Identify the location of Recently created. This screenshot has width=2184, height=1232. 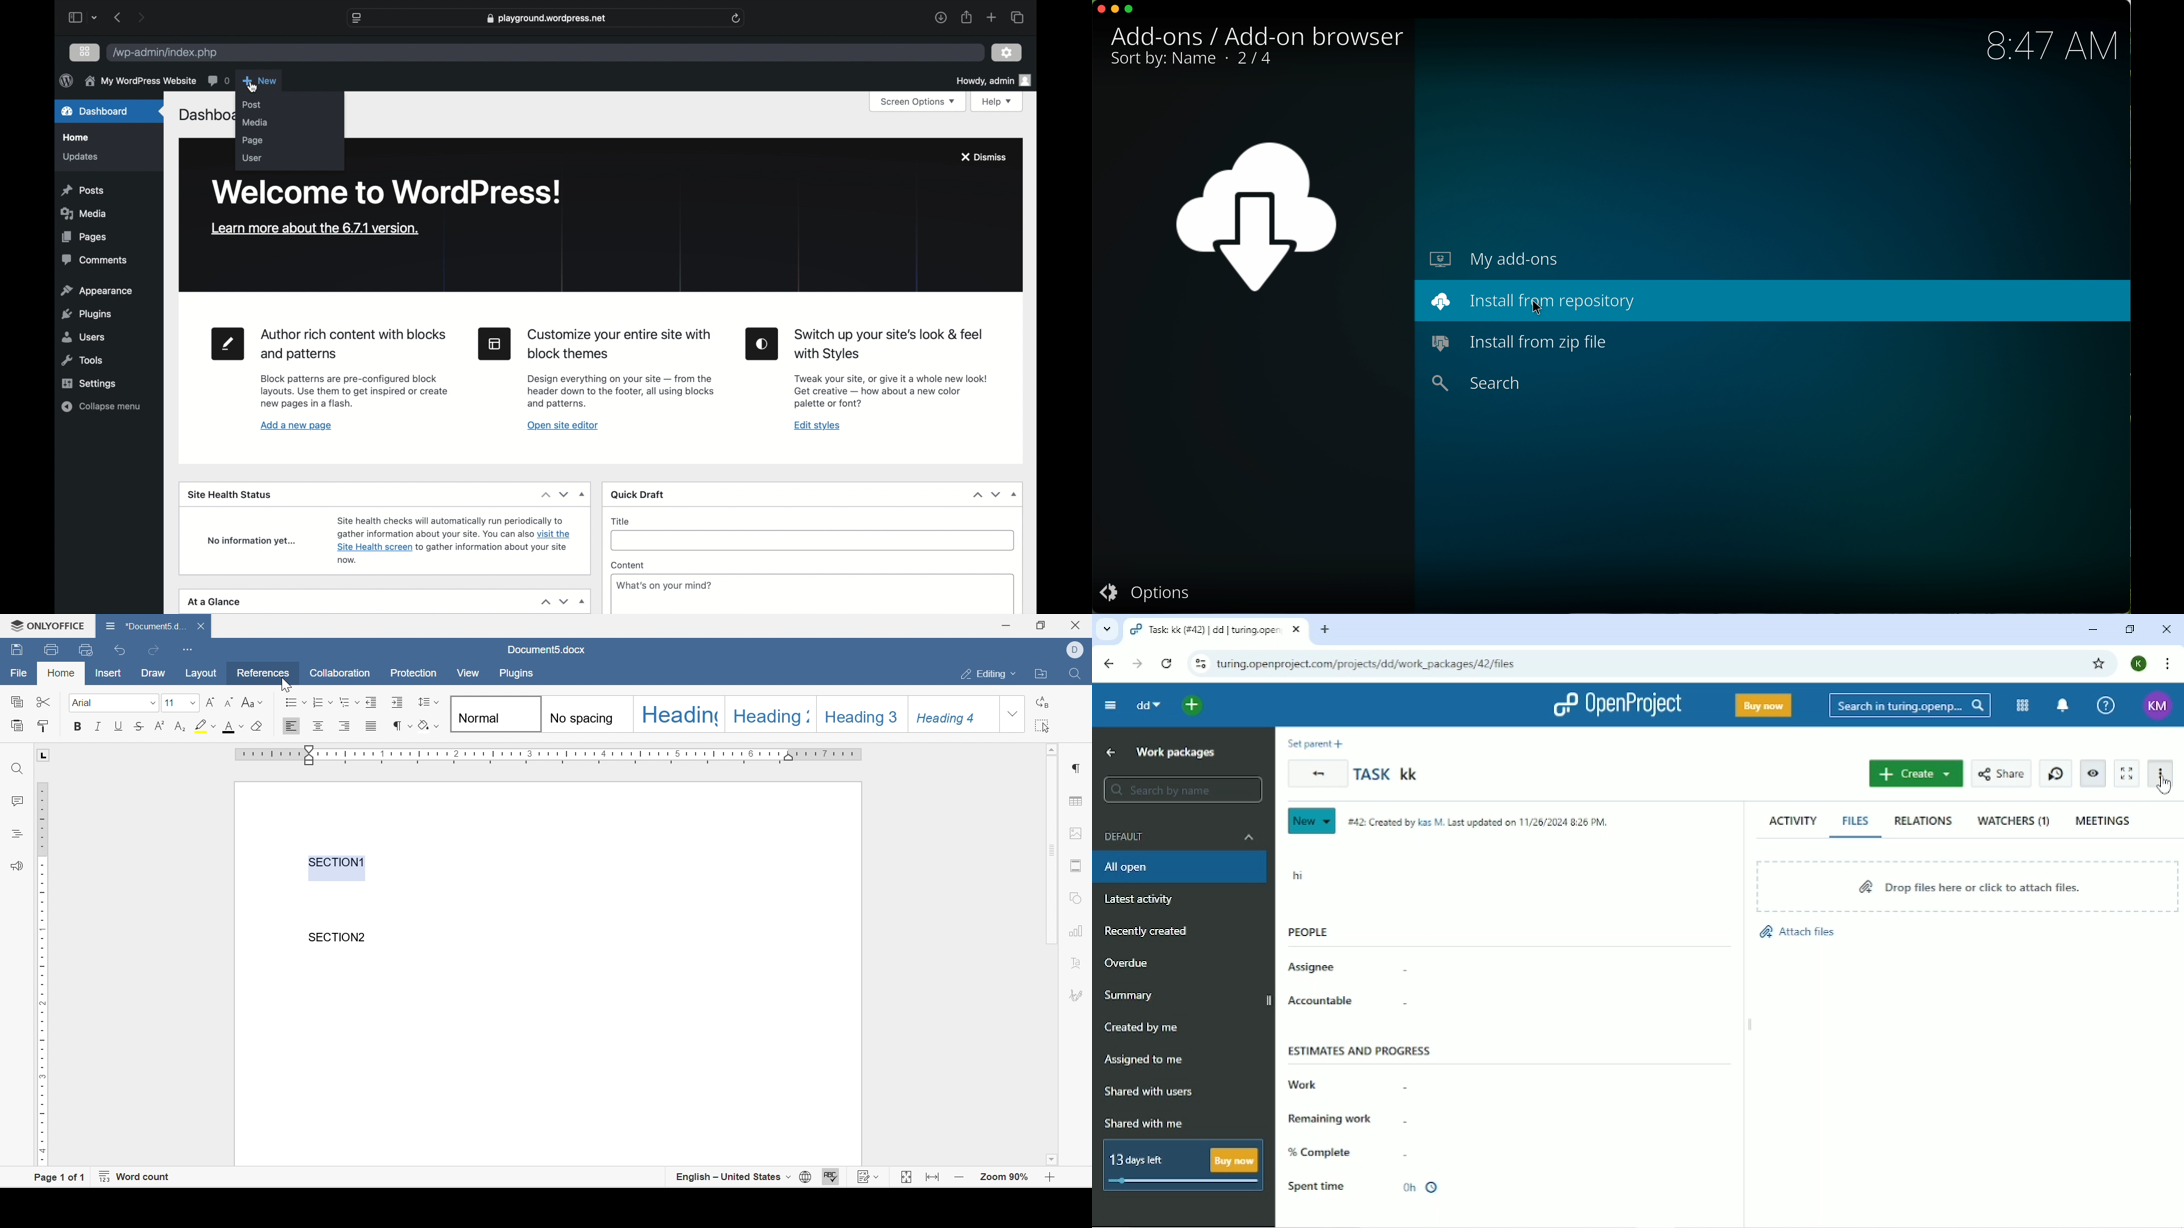
(1148, 931).